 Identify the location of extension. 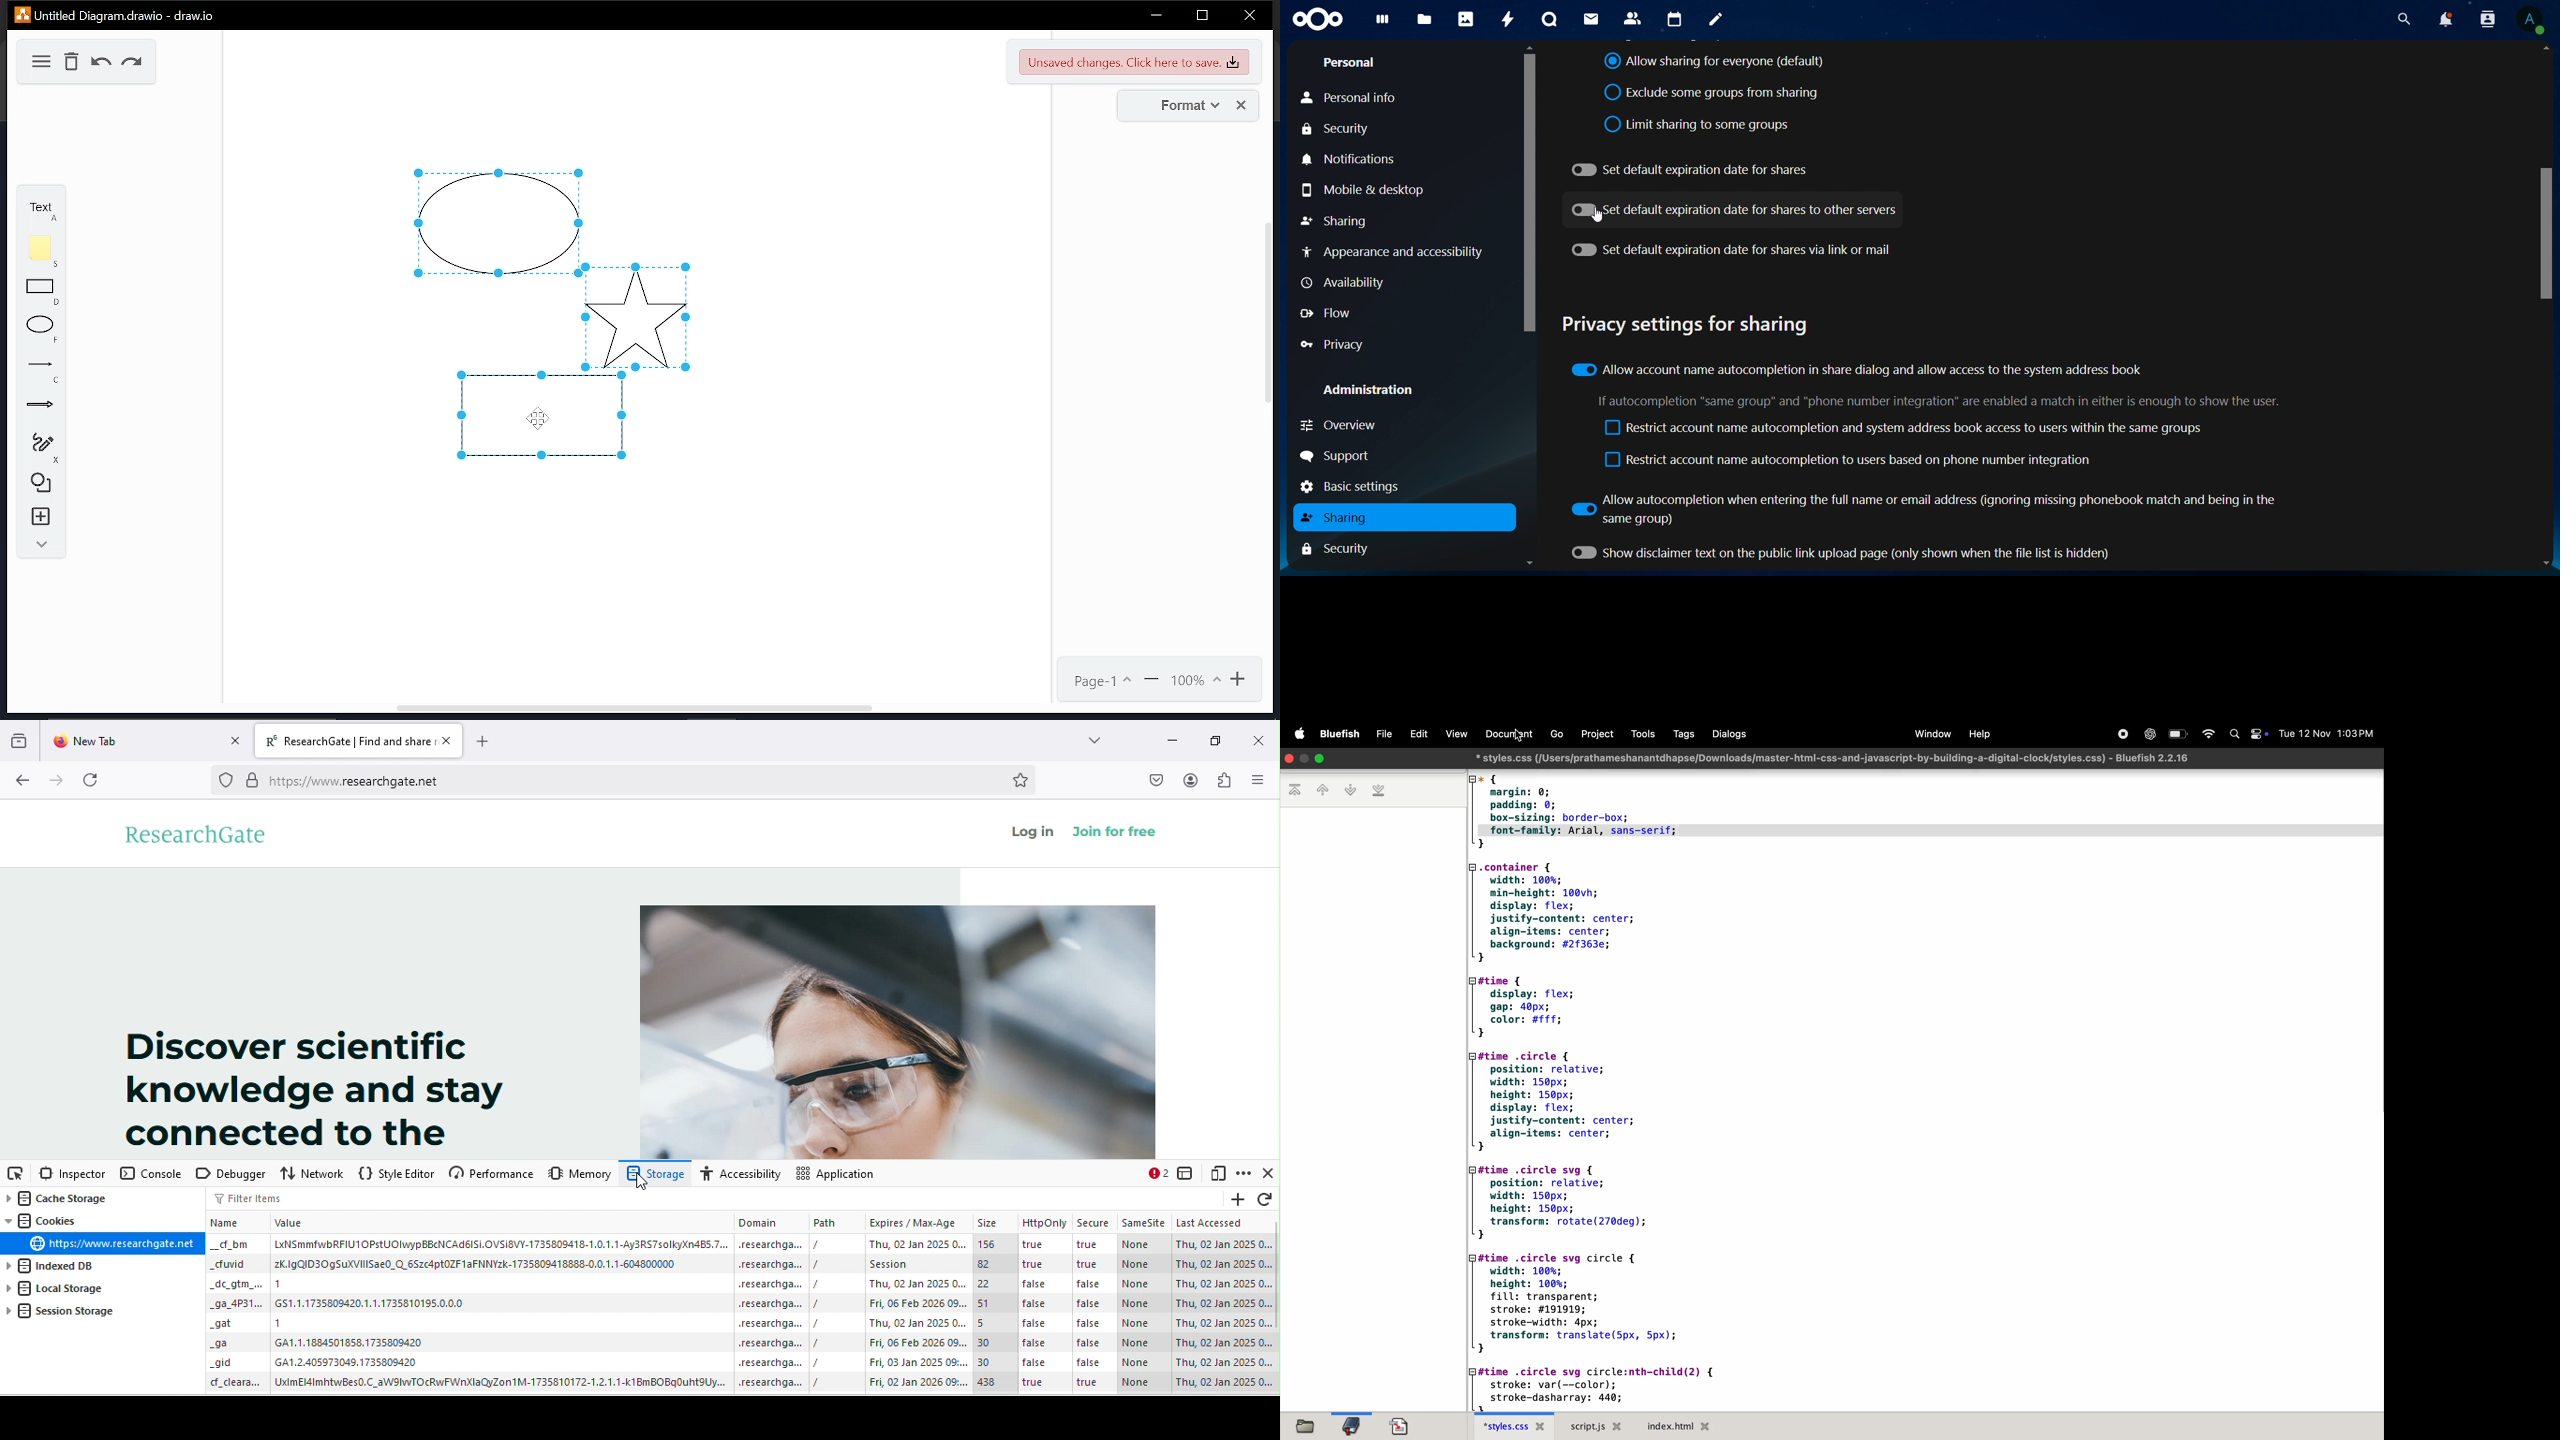
(1224, 779).